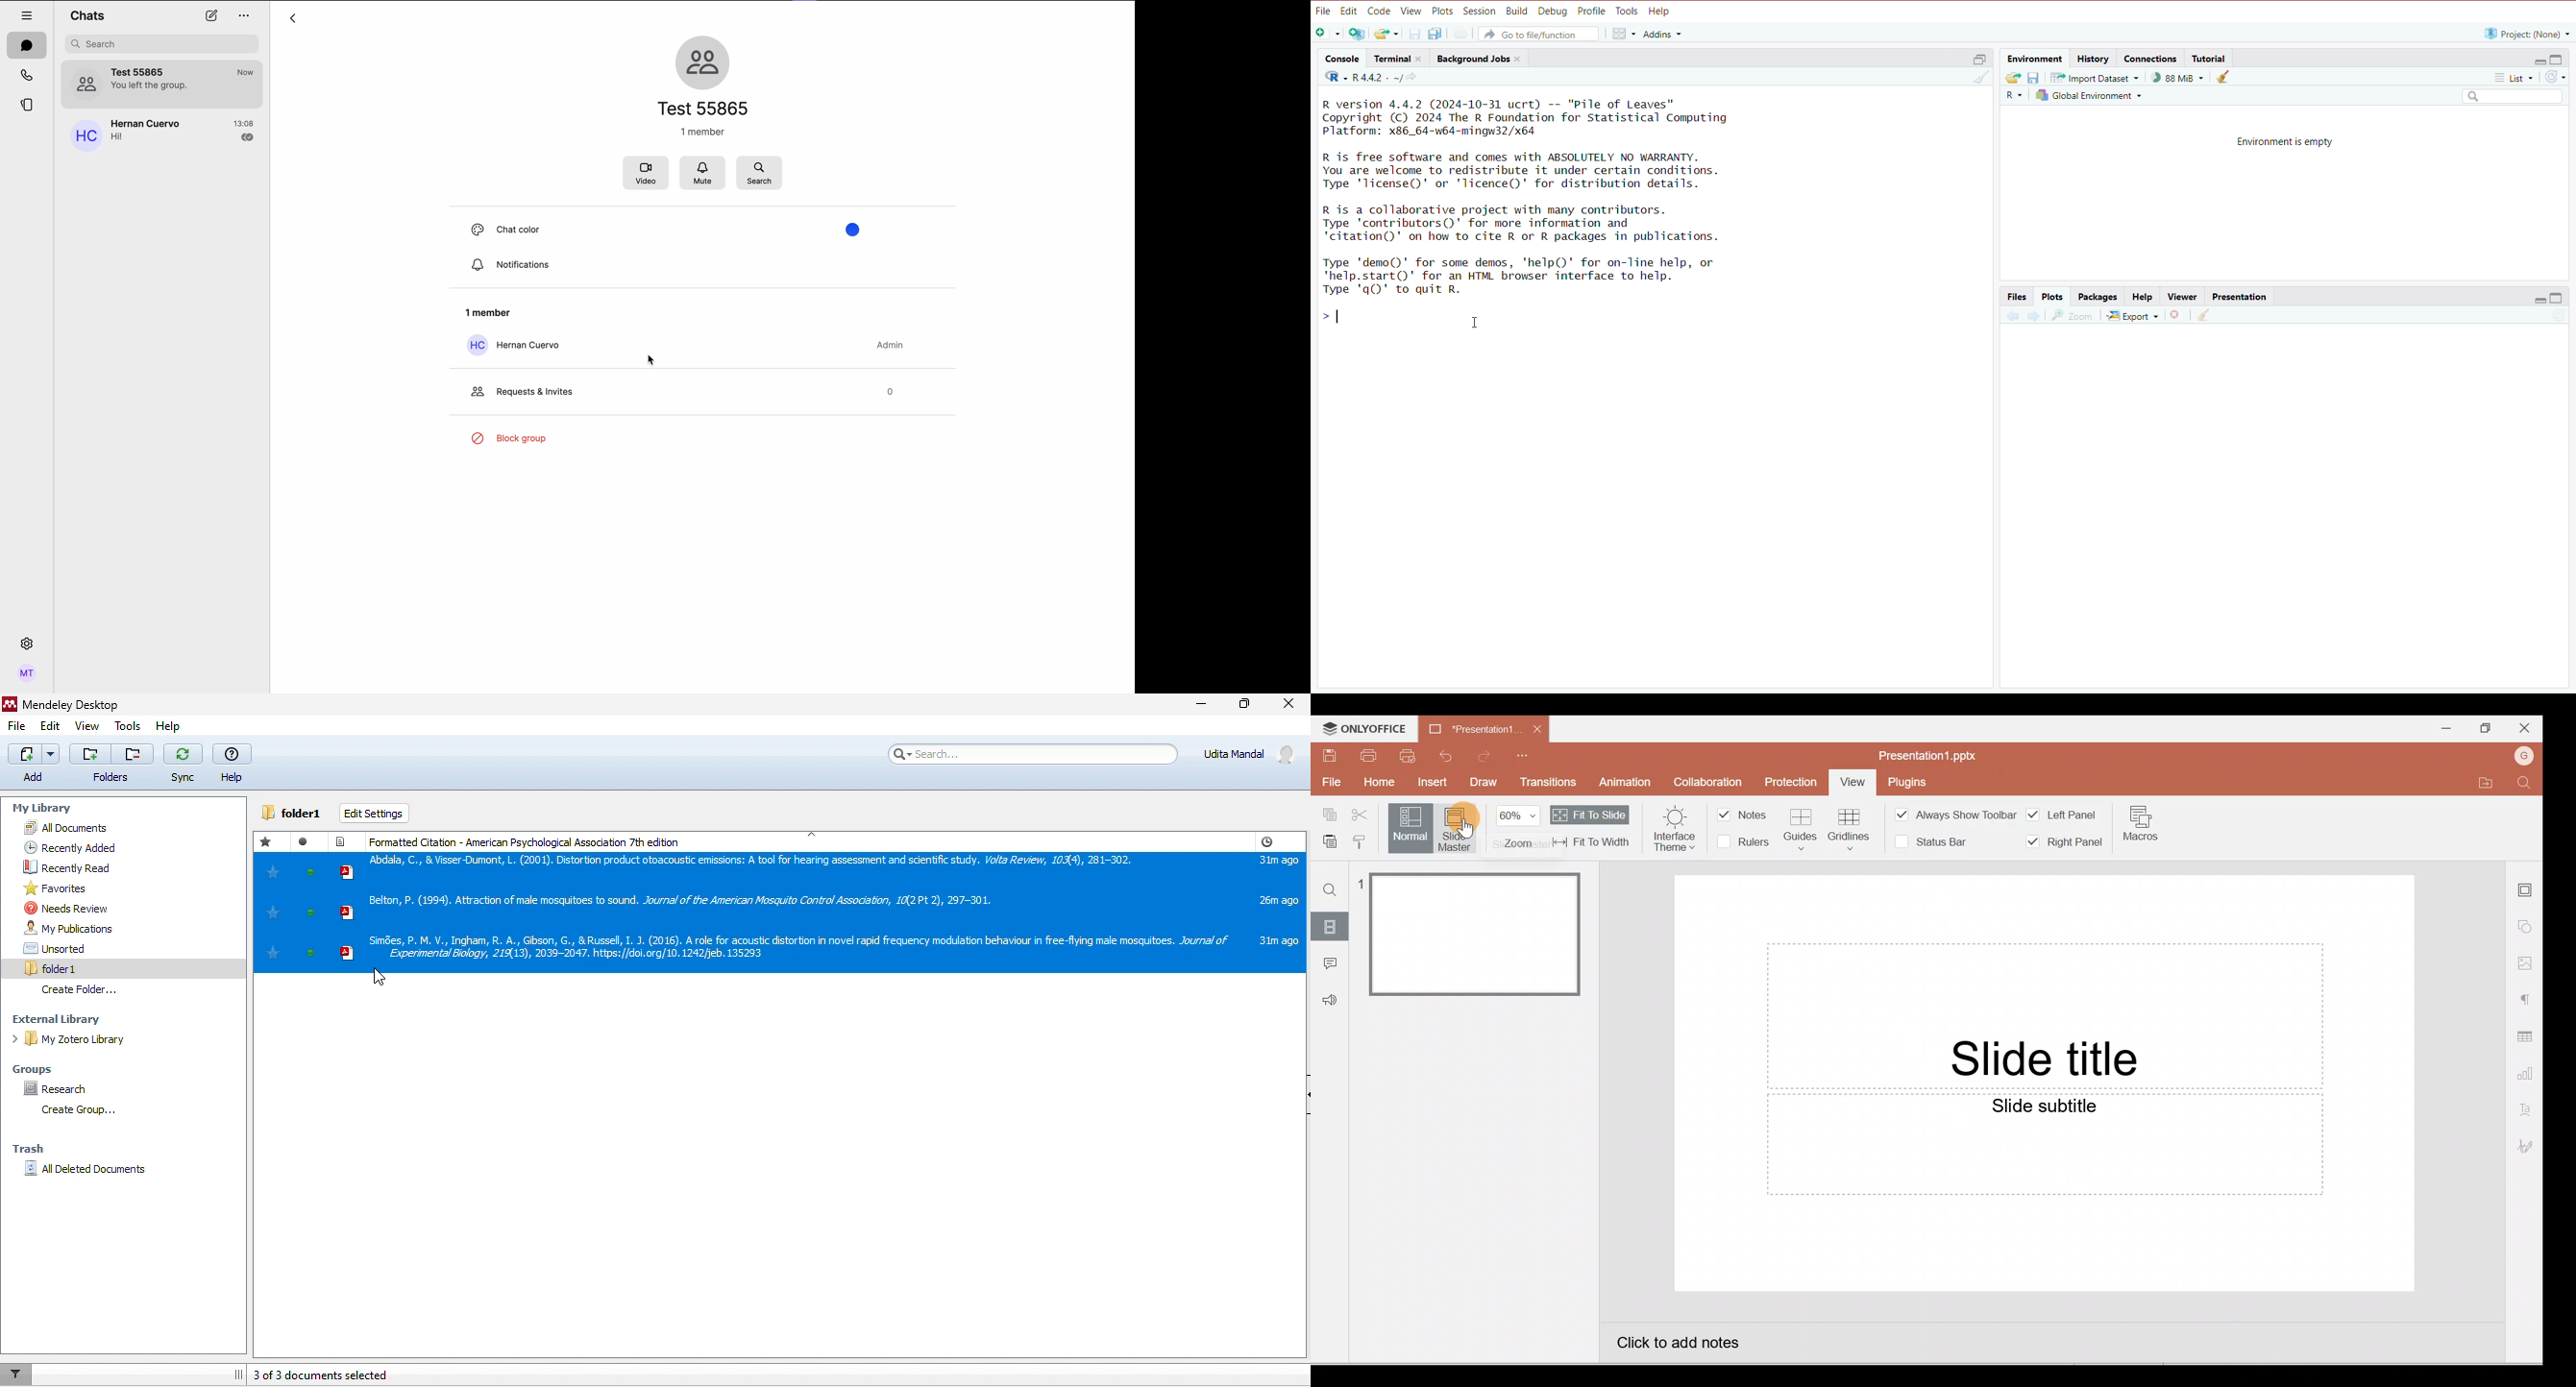 Image resolution: width=2576 pixels, height=1400 pixels. What do you see at coordinates (2094, 57) in the screenshot?
I see `History` at bounding box center [2094, 57].